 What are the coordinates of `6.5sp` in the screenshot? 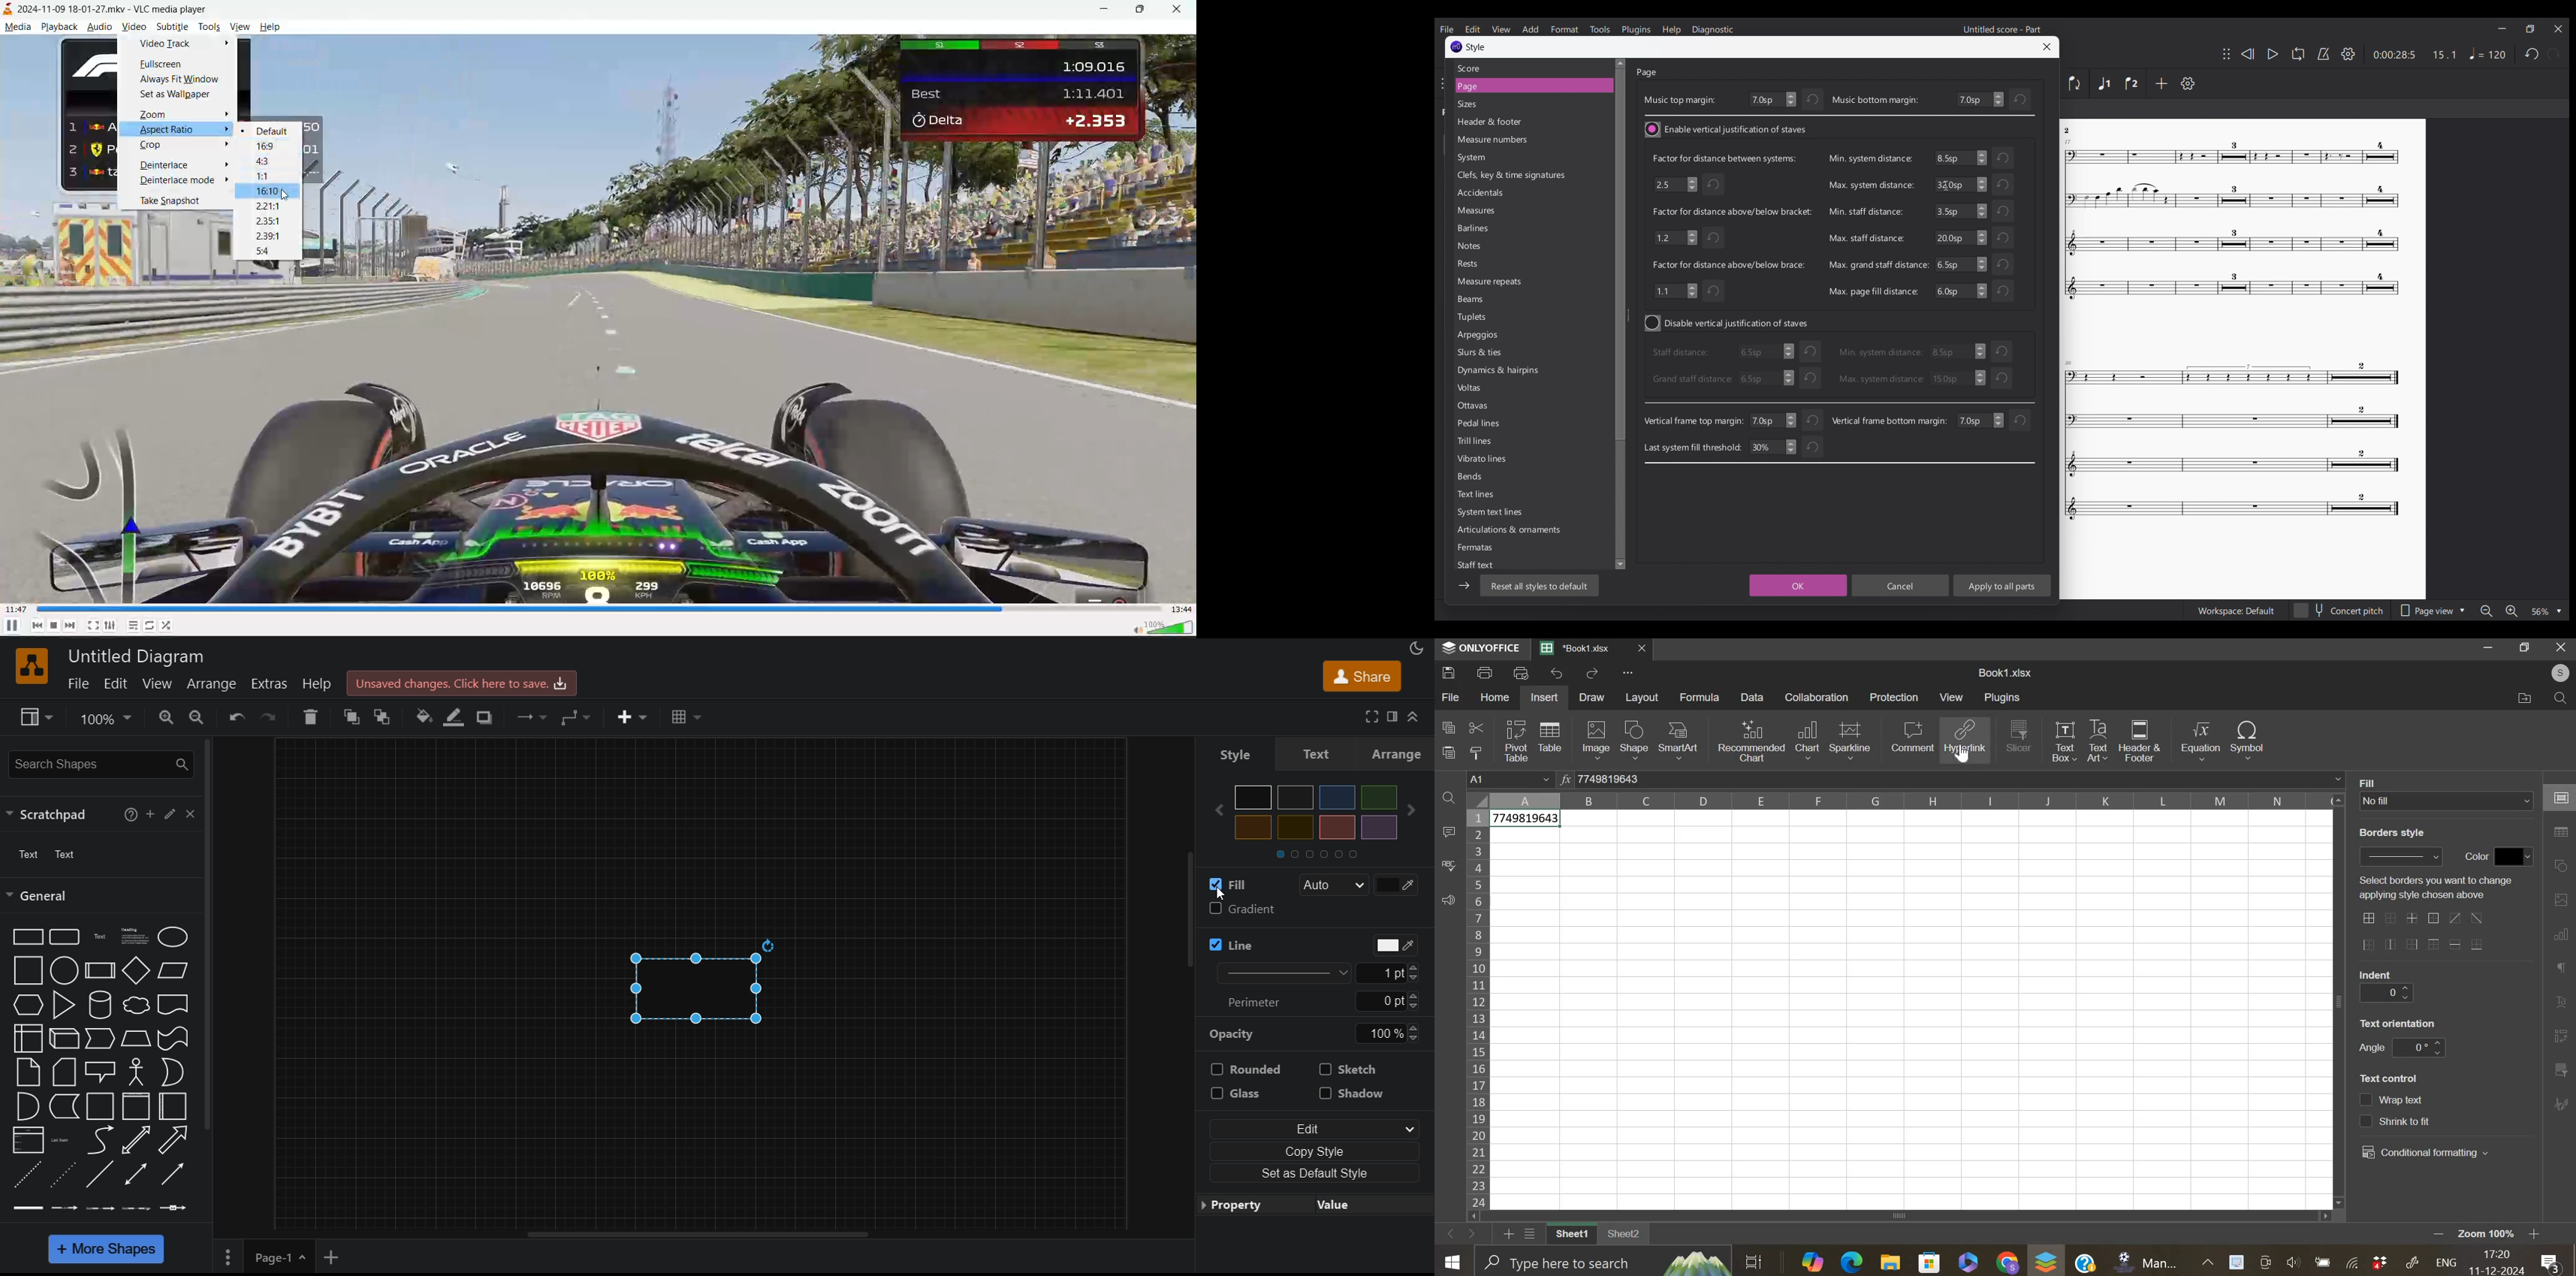 It's located at (1762, 353).